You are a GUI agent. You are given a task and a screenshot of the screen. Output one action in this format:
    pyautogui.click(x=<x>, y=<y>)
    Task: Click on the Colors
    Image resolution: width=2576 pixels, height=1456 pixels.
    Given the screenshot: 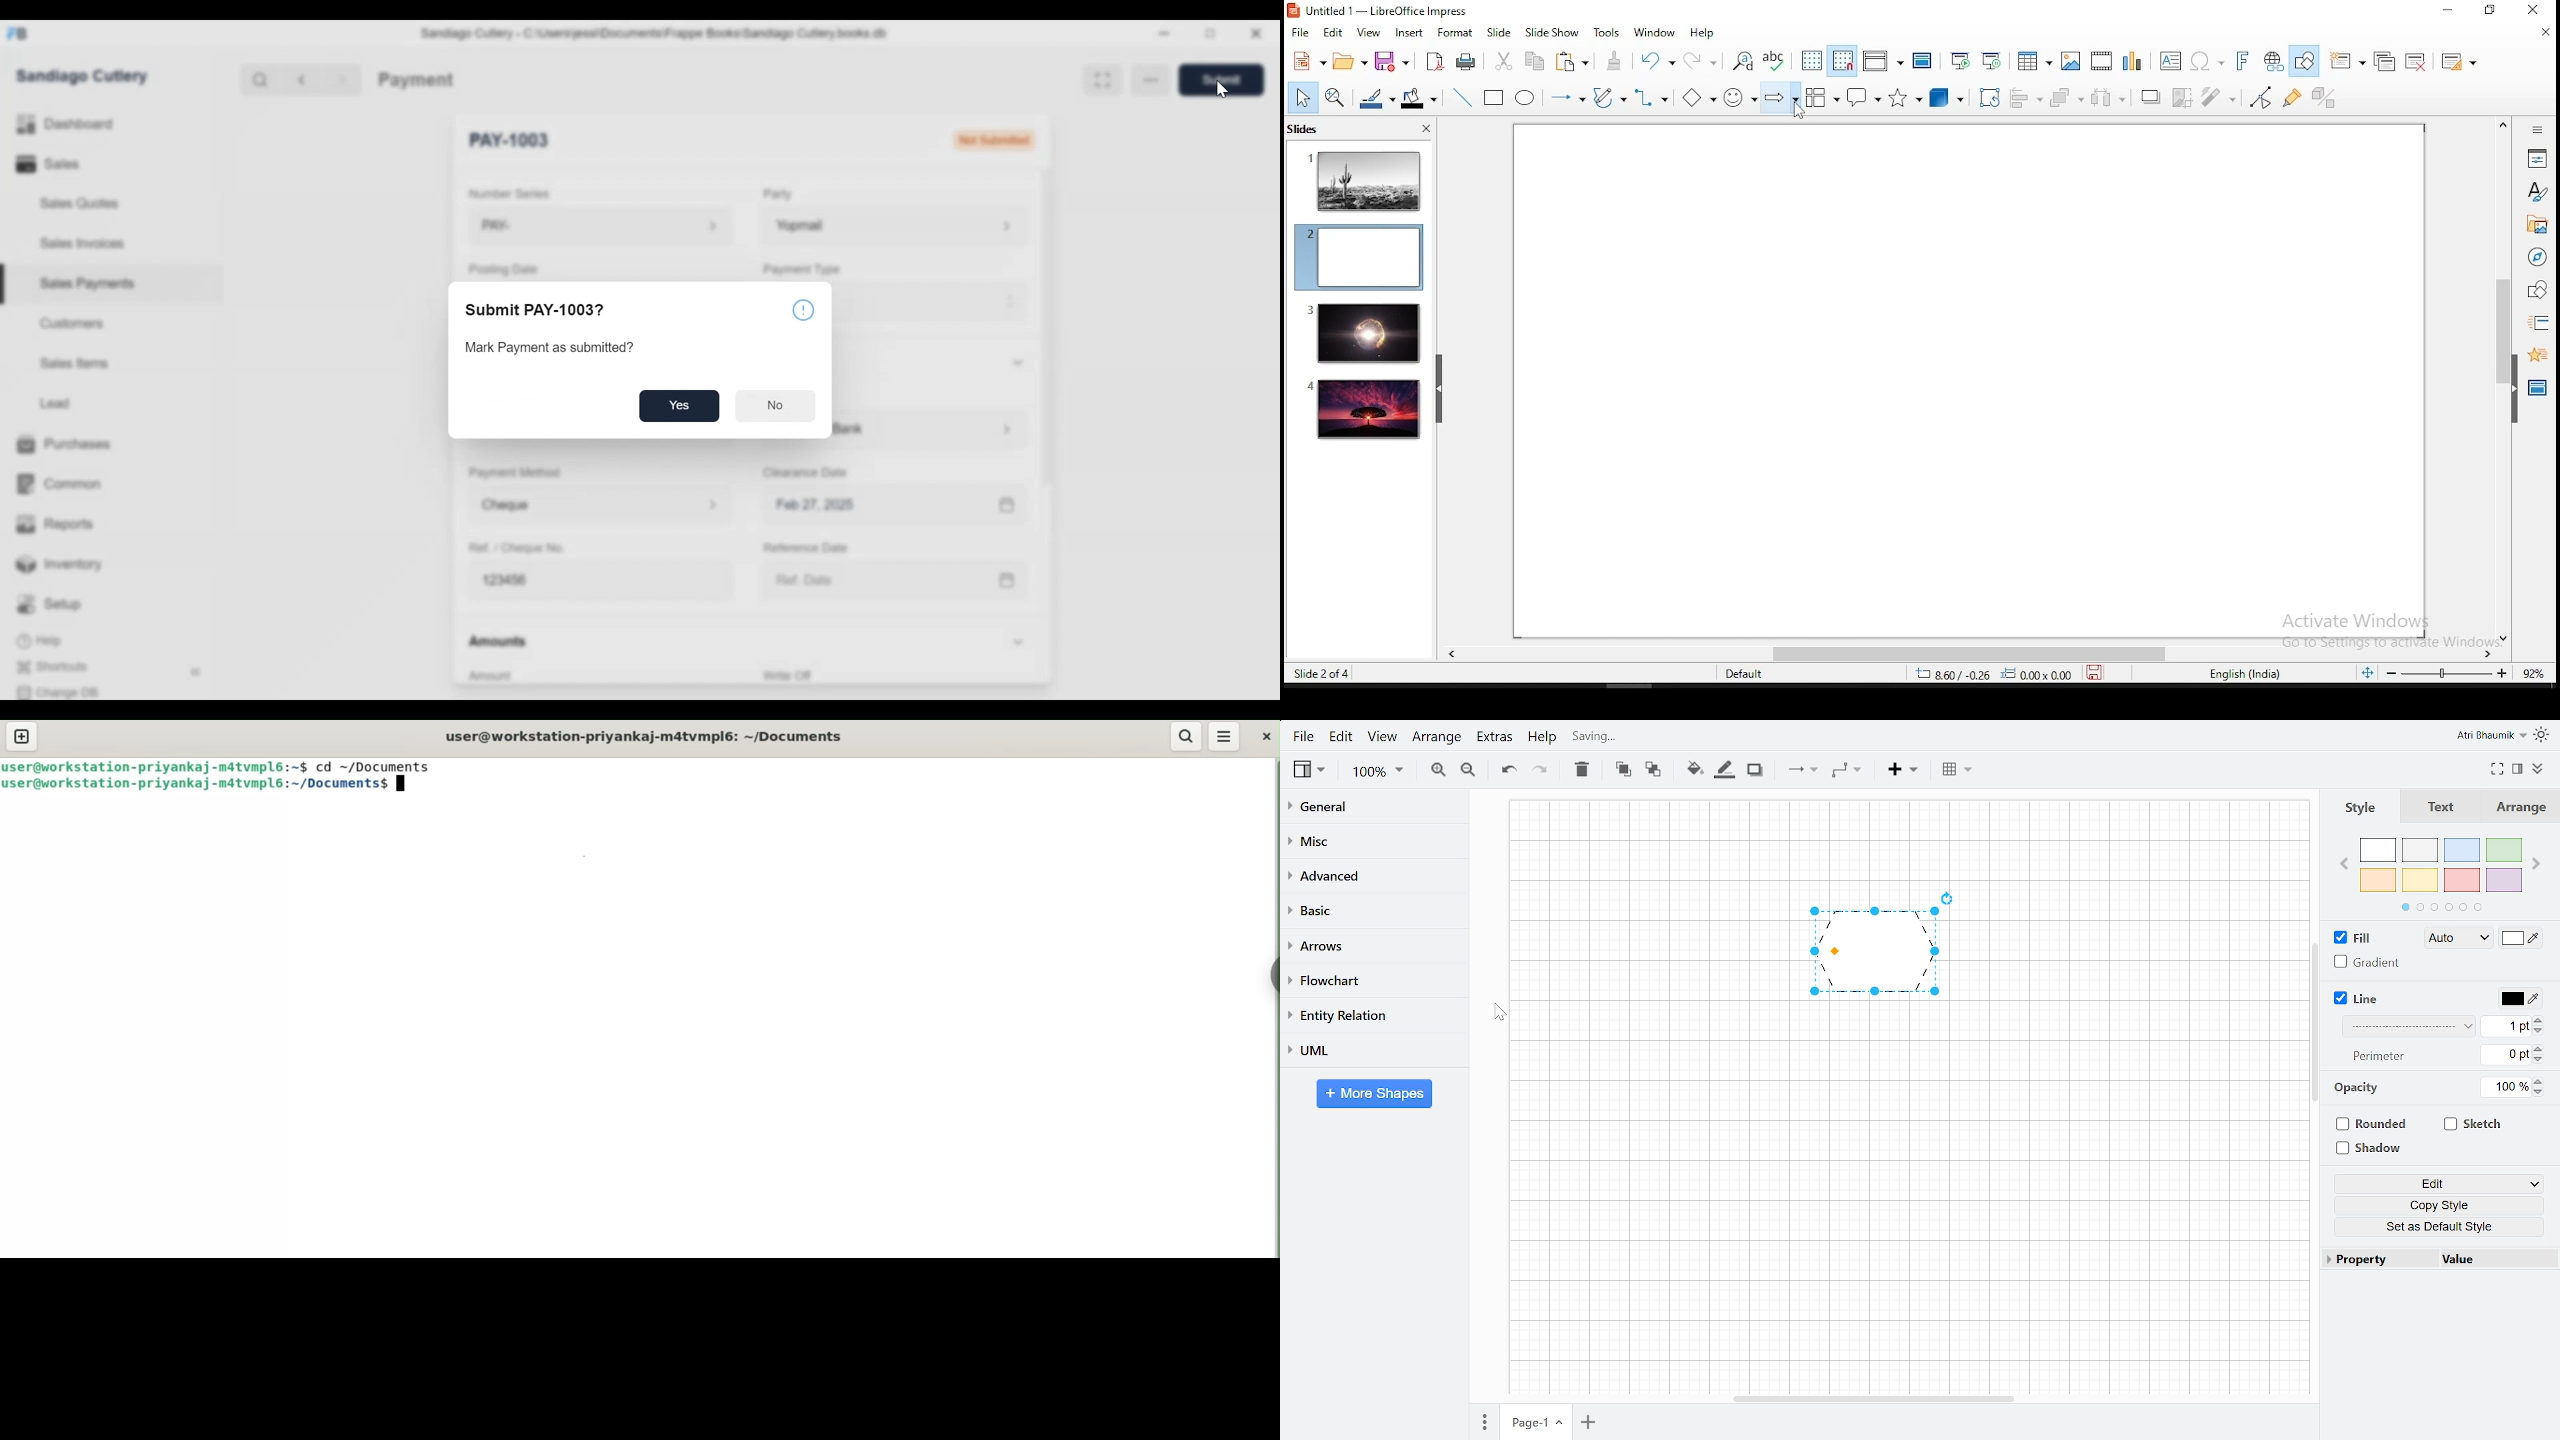 What is the action you would take?
    pyautogui.click(x=2441, y=865)
    